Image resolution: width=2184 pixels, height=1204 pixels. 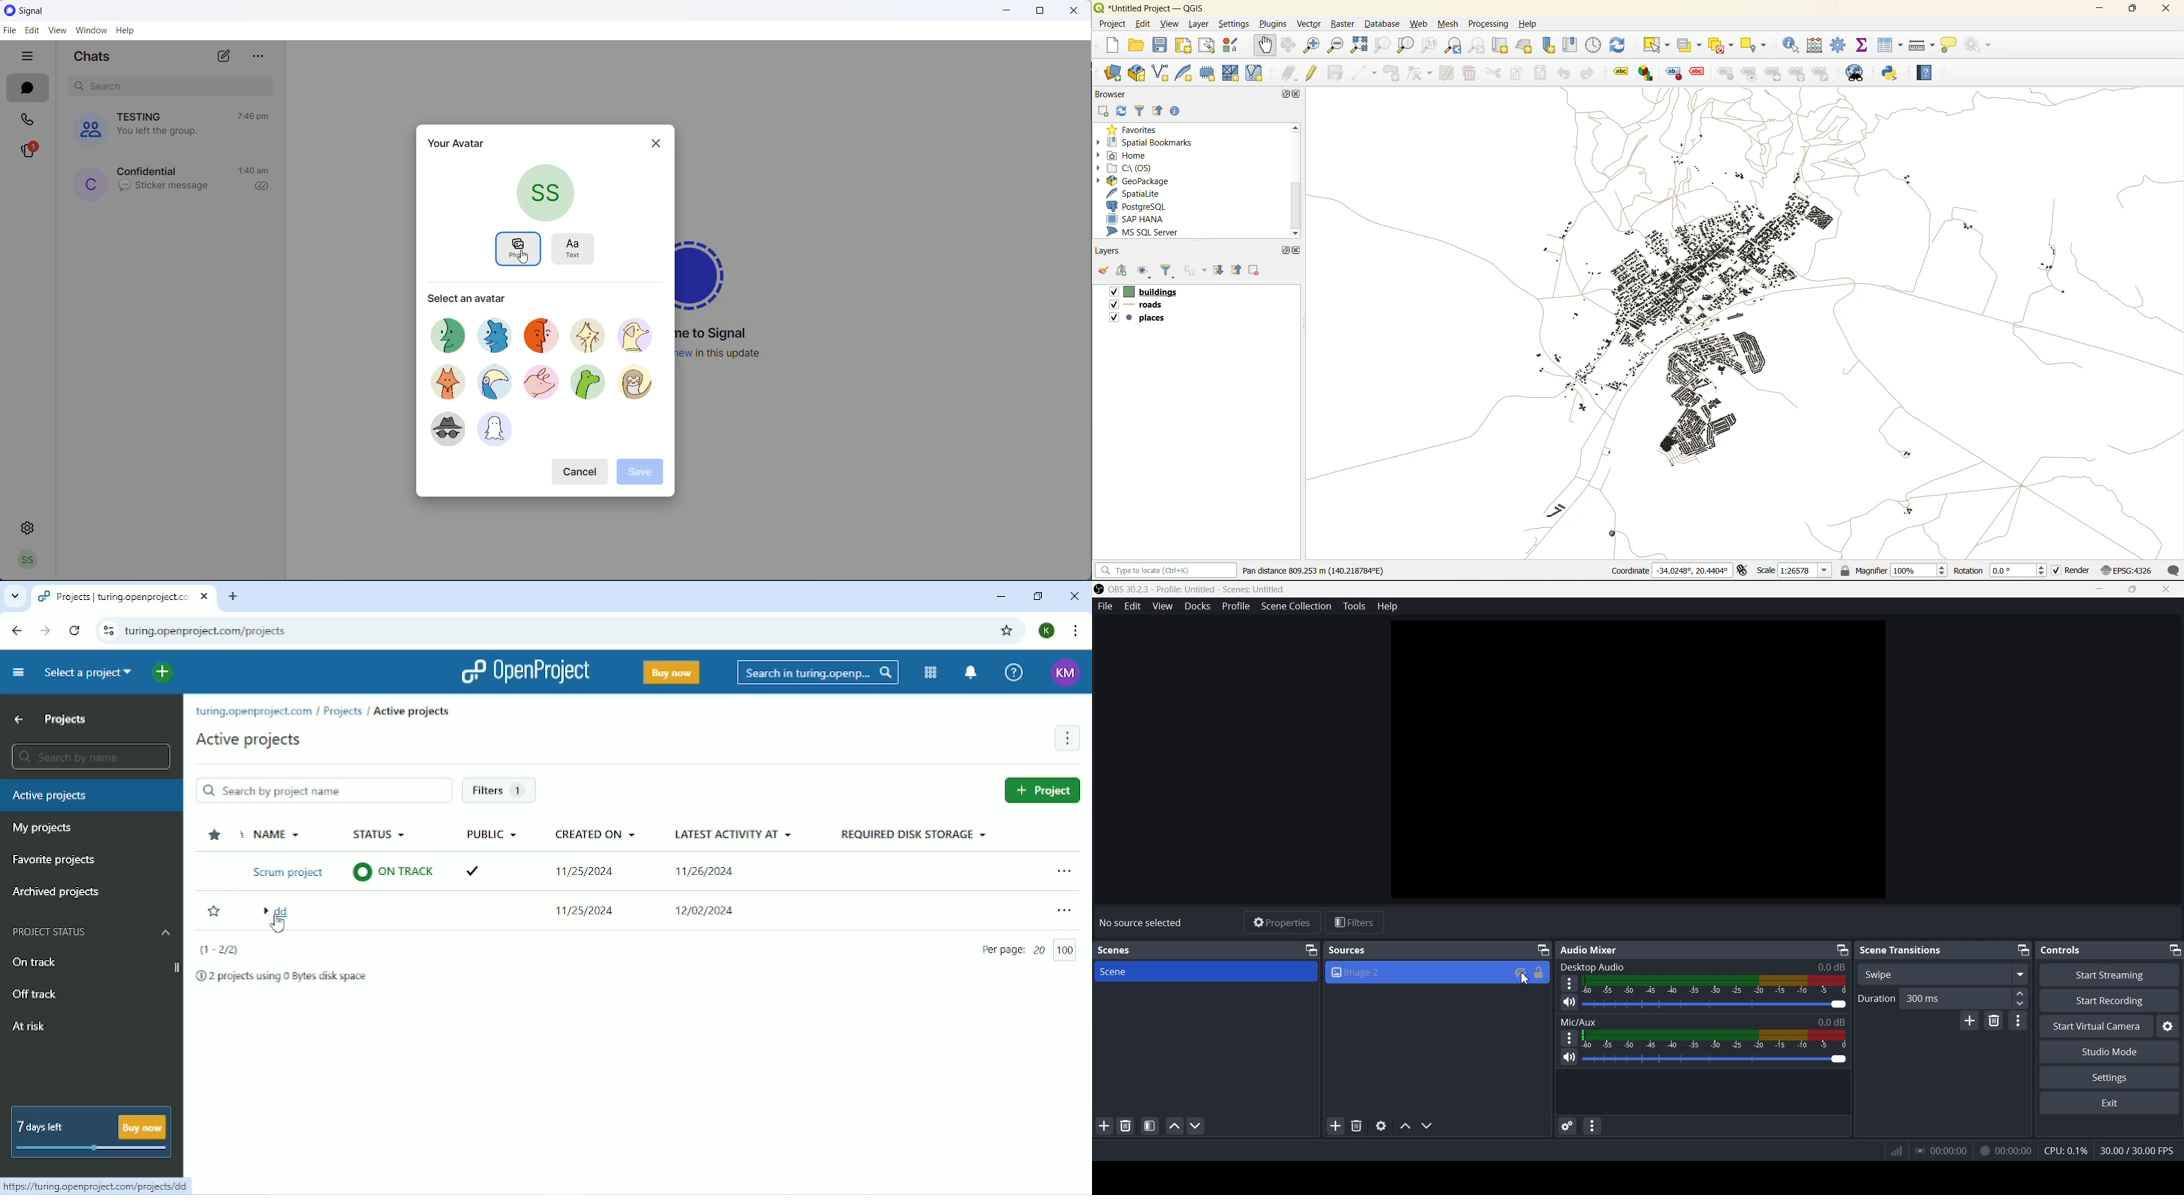 What do you see at coordinates (1007, 631) in the screenshot?
I see `Bookmark this tab` at bounding box center [1007, 631].